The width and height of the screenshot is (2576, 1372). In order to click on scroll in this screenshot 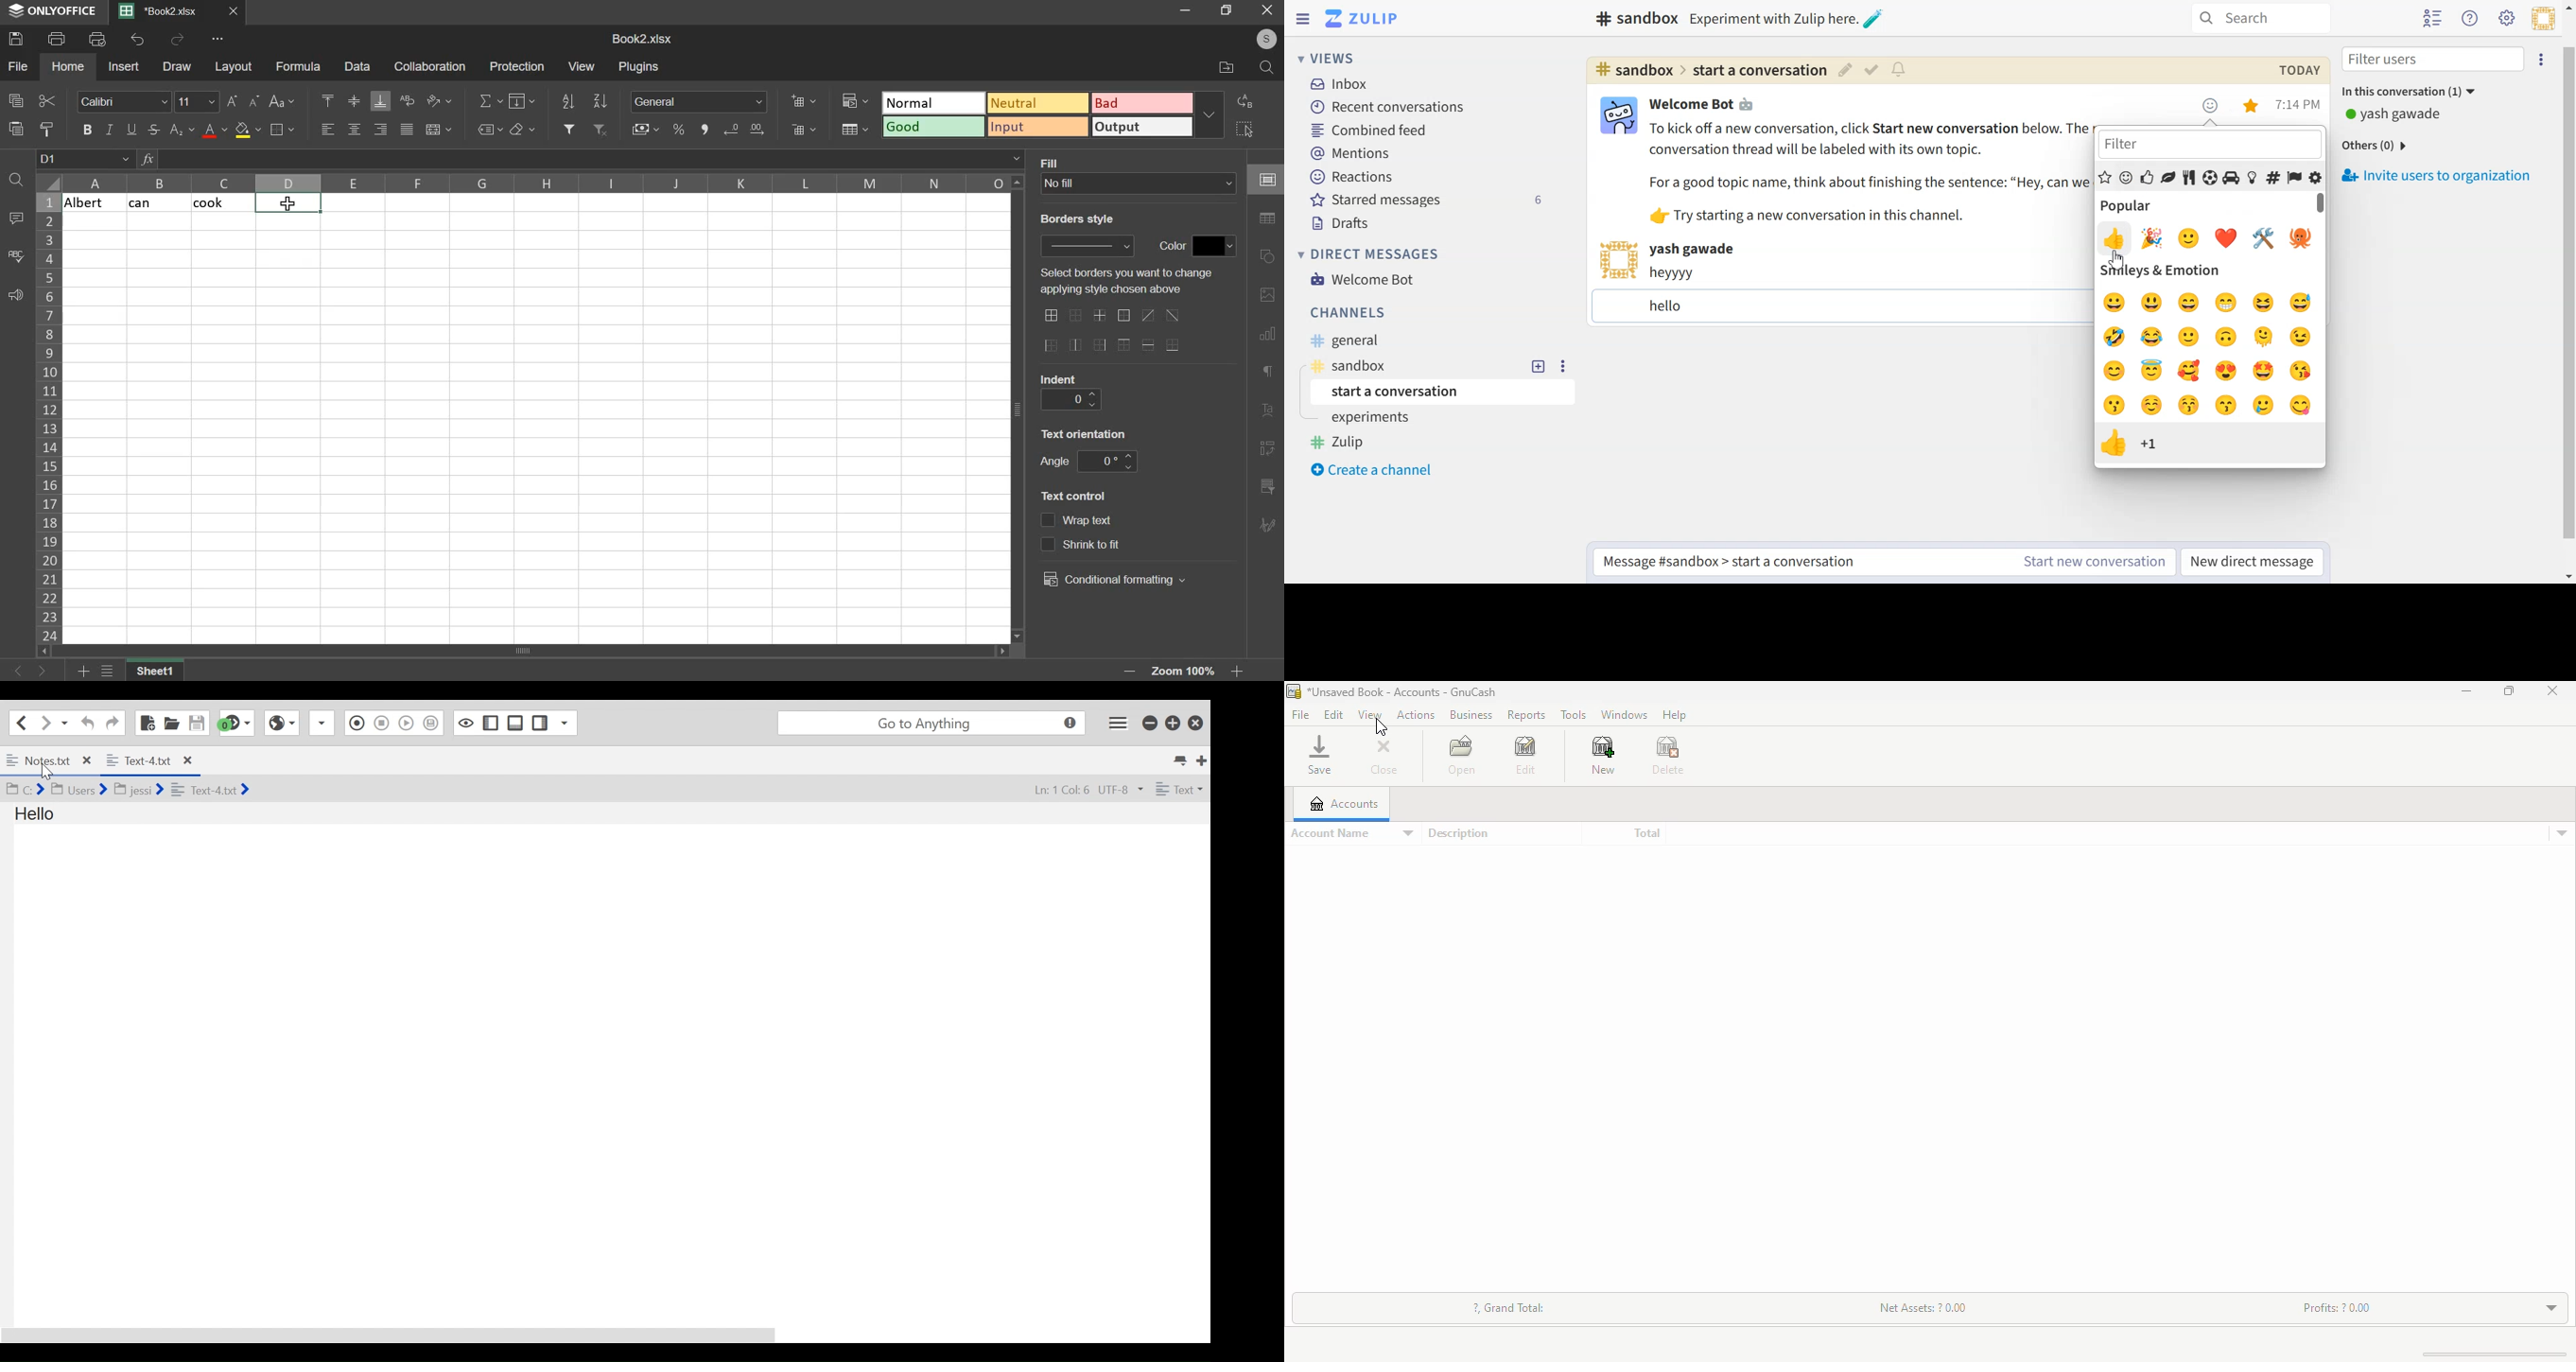, I will do `click(2484, 1353)`.